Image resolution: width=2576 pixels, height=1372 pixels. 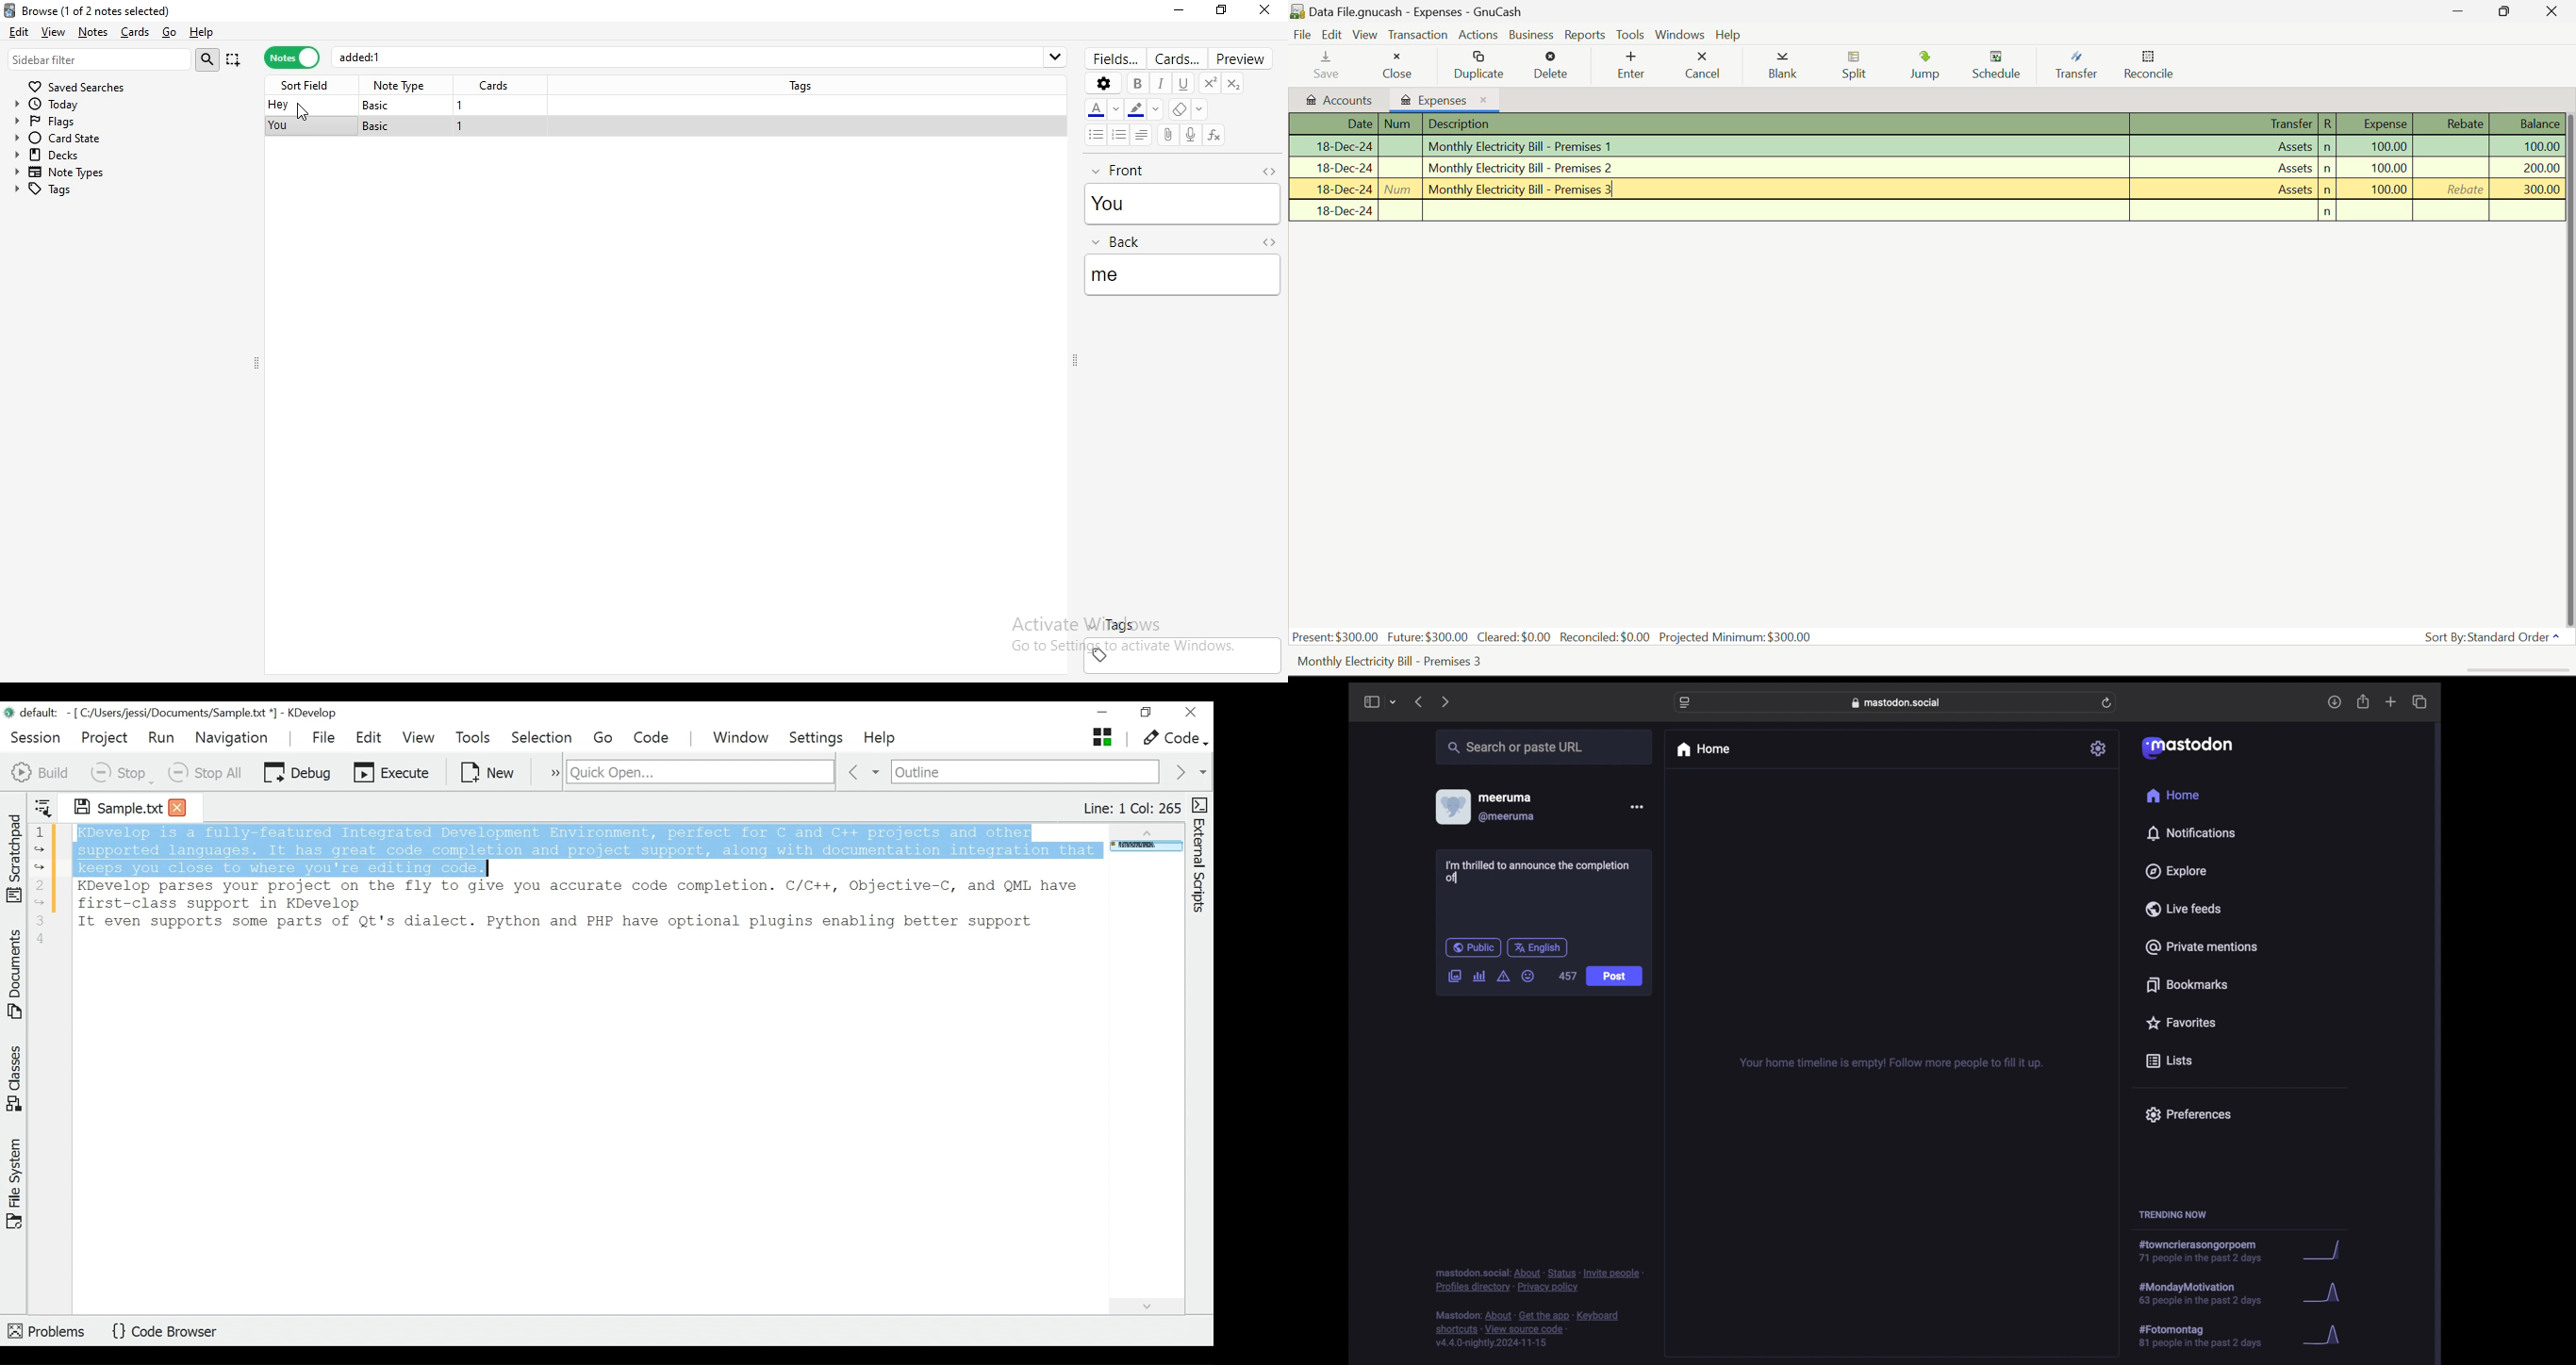 What do you see at coordinates (80, 84) in the screenshot?
I see `saves searches` at bounding box center [80, 84].